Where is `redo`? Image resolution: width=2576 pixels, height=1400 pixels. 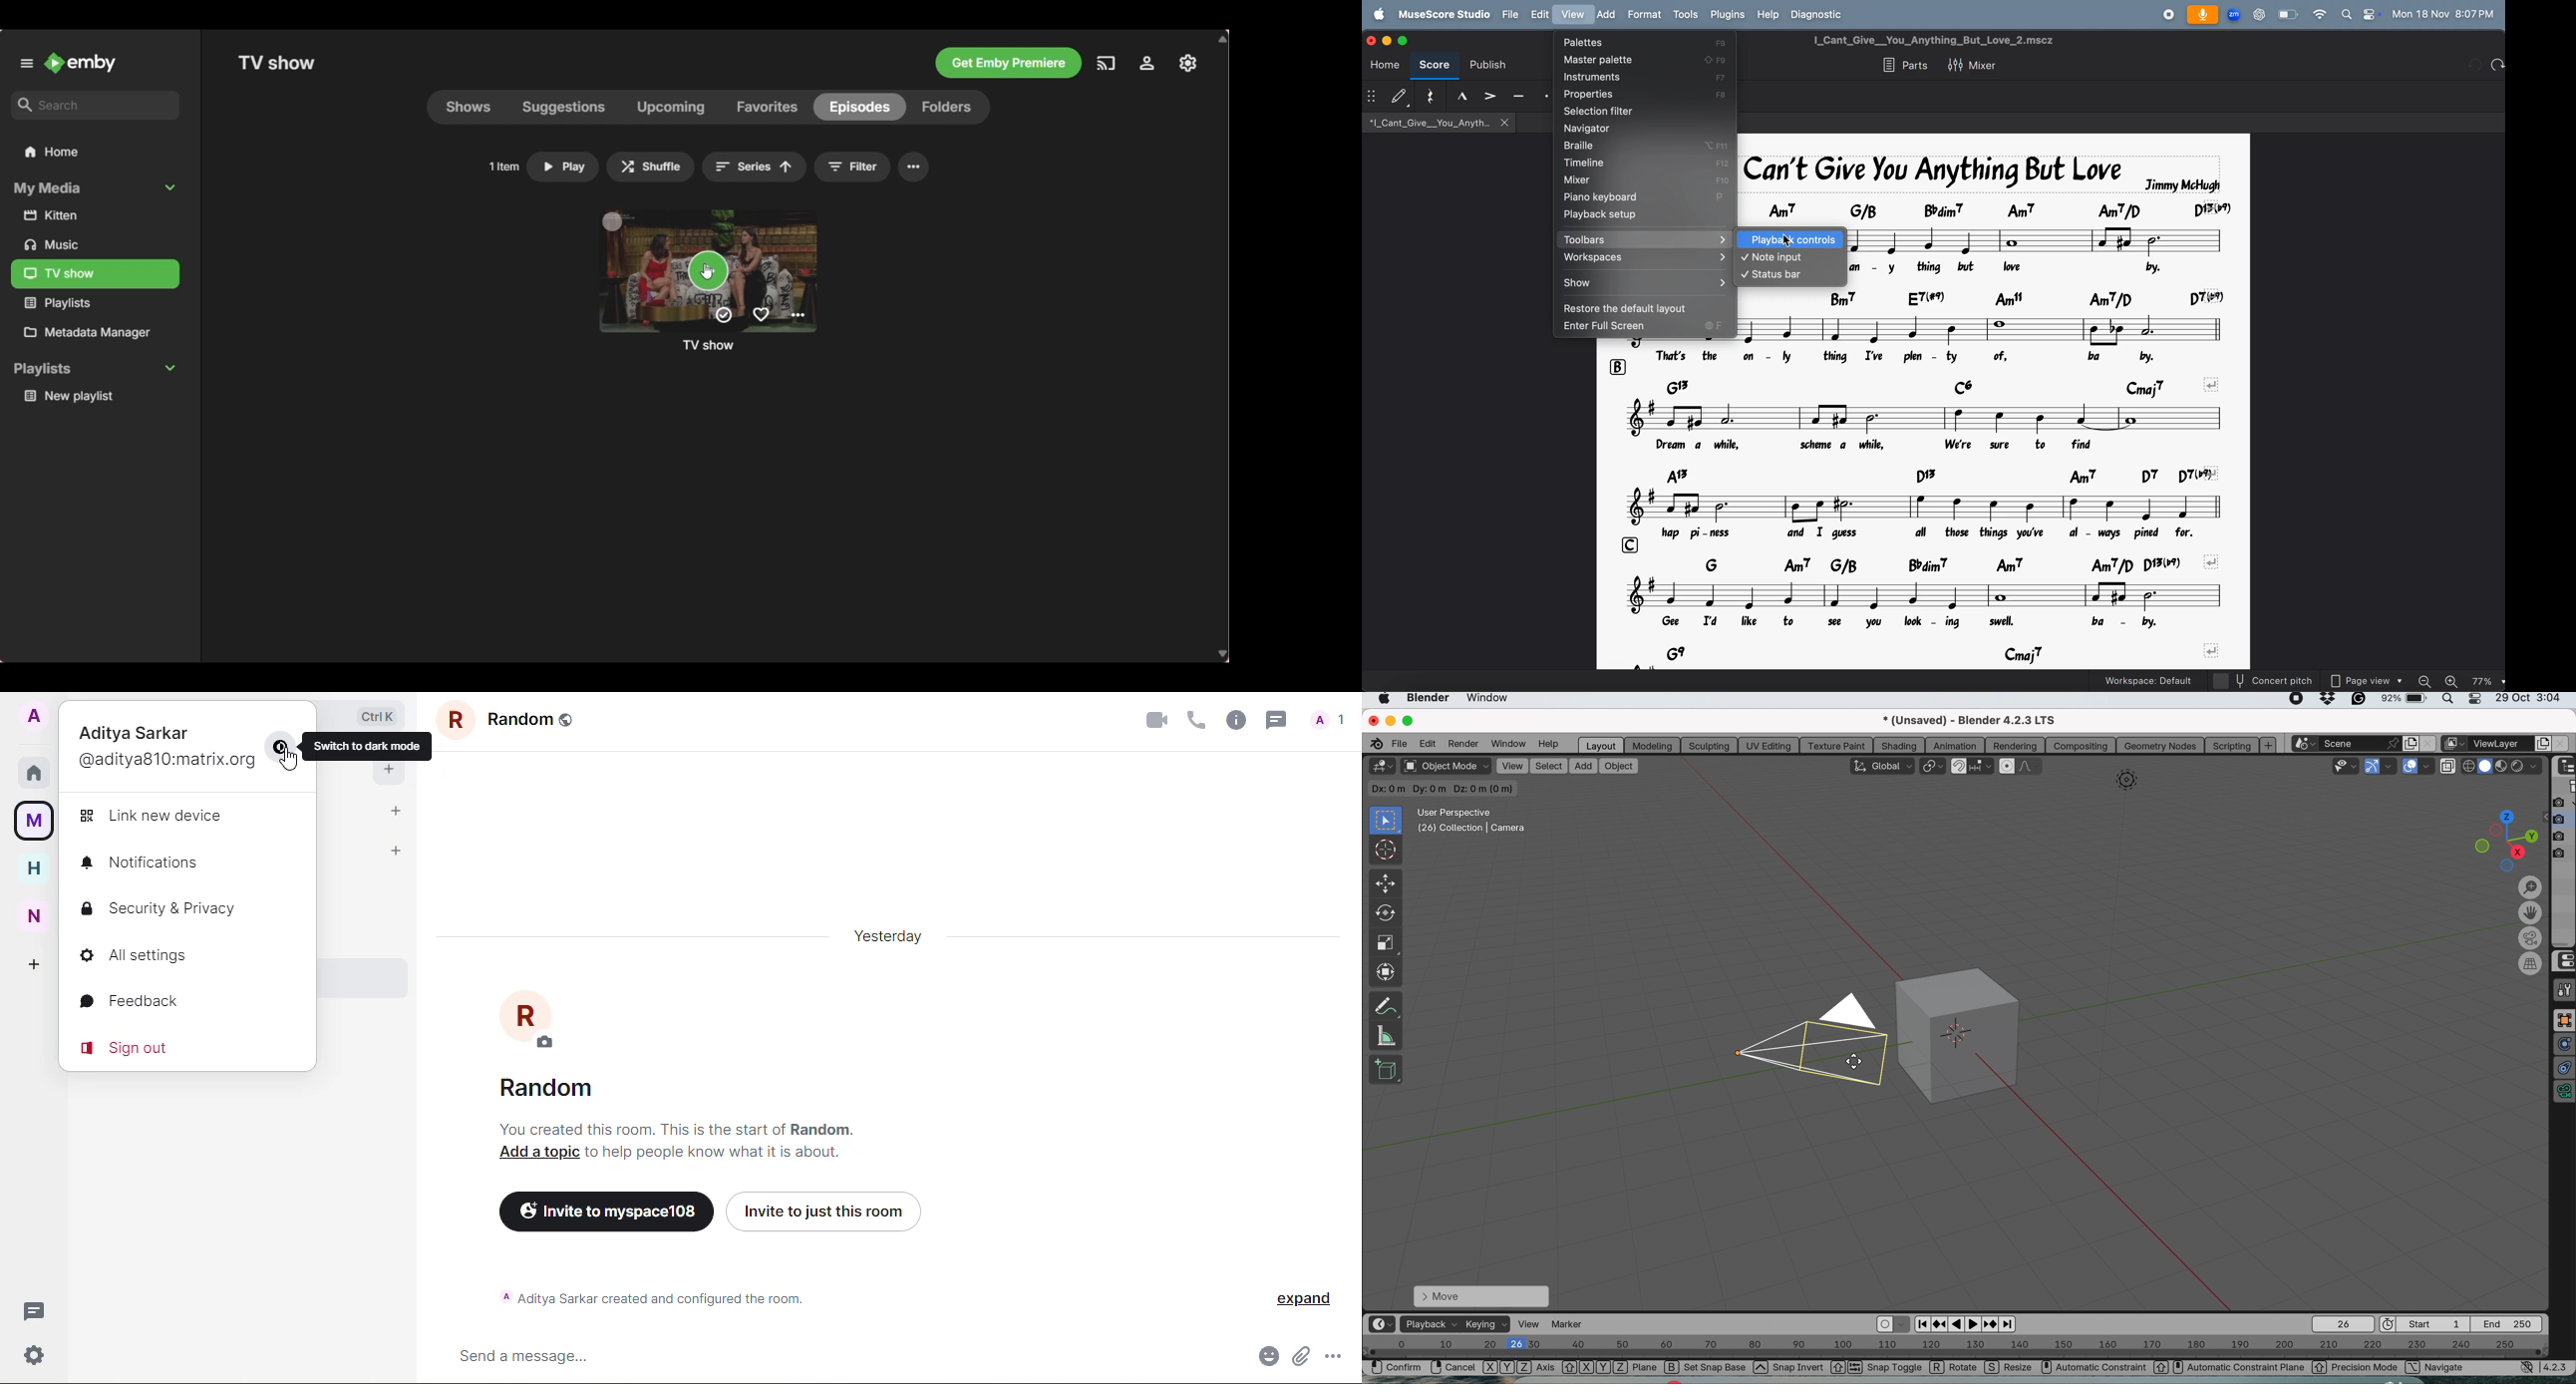 redo is located at coordinates (2476, 66).